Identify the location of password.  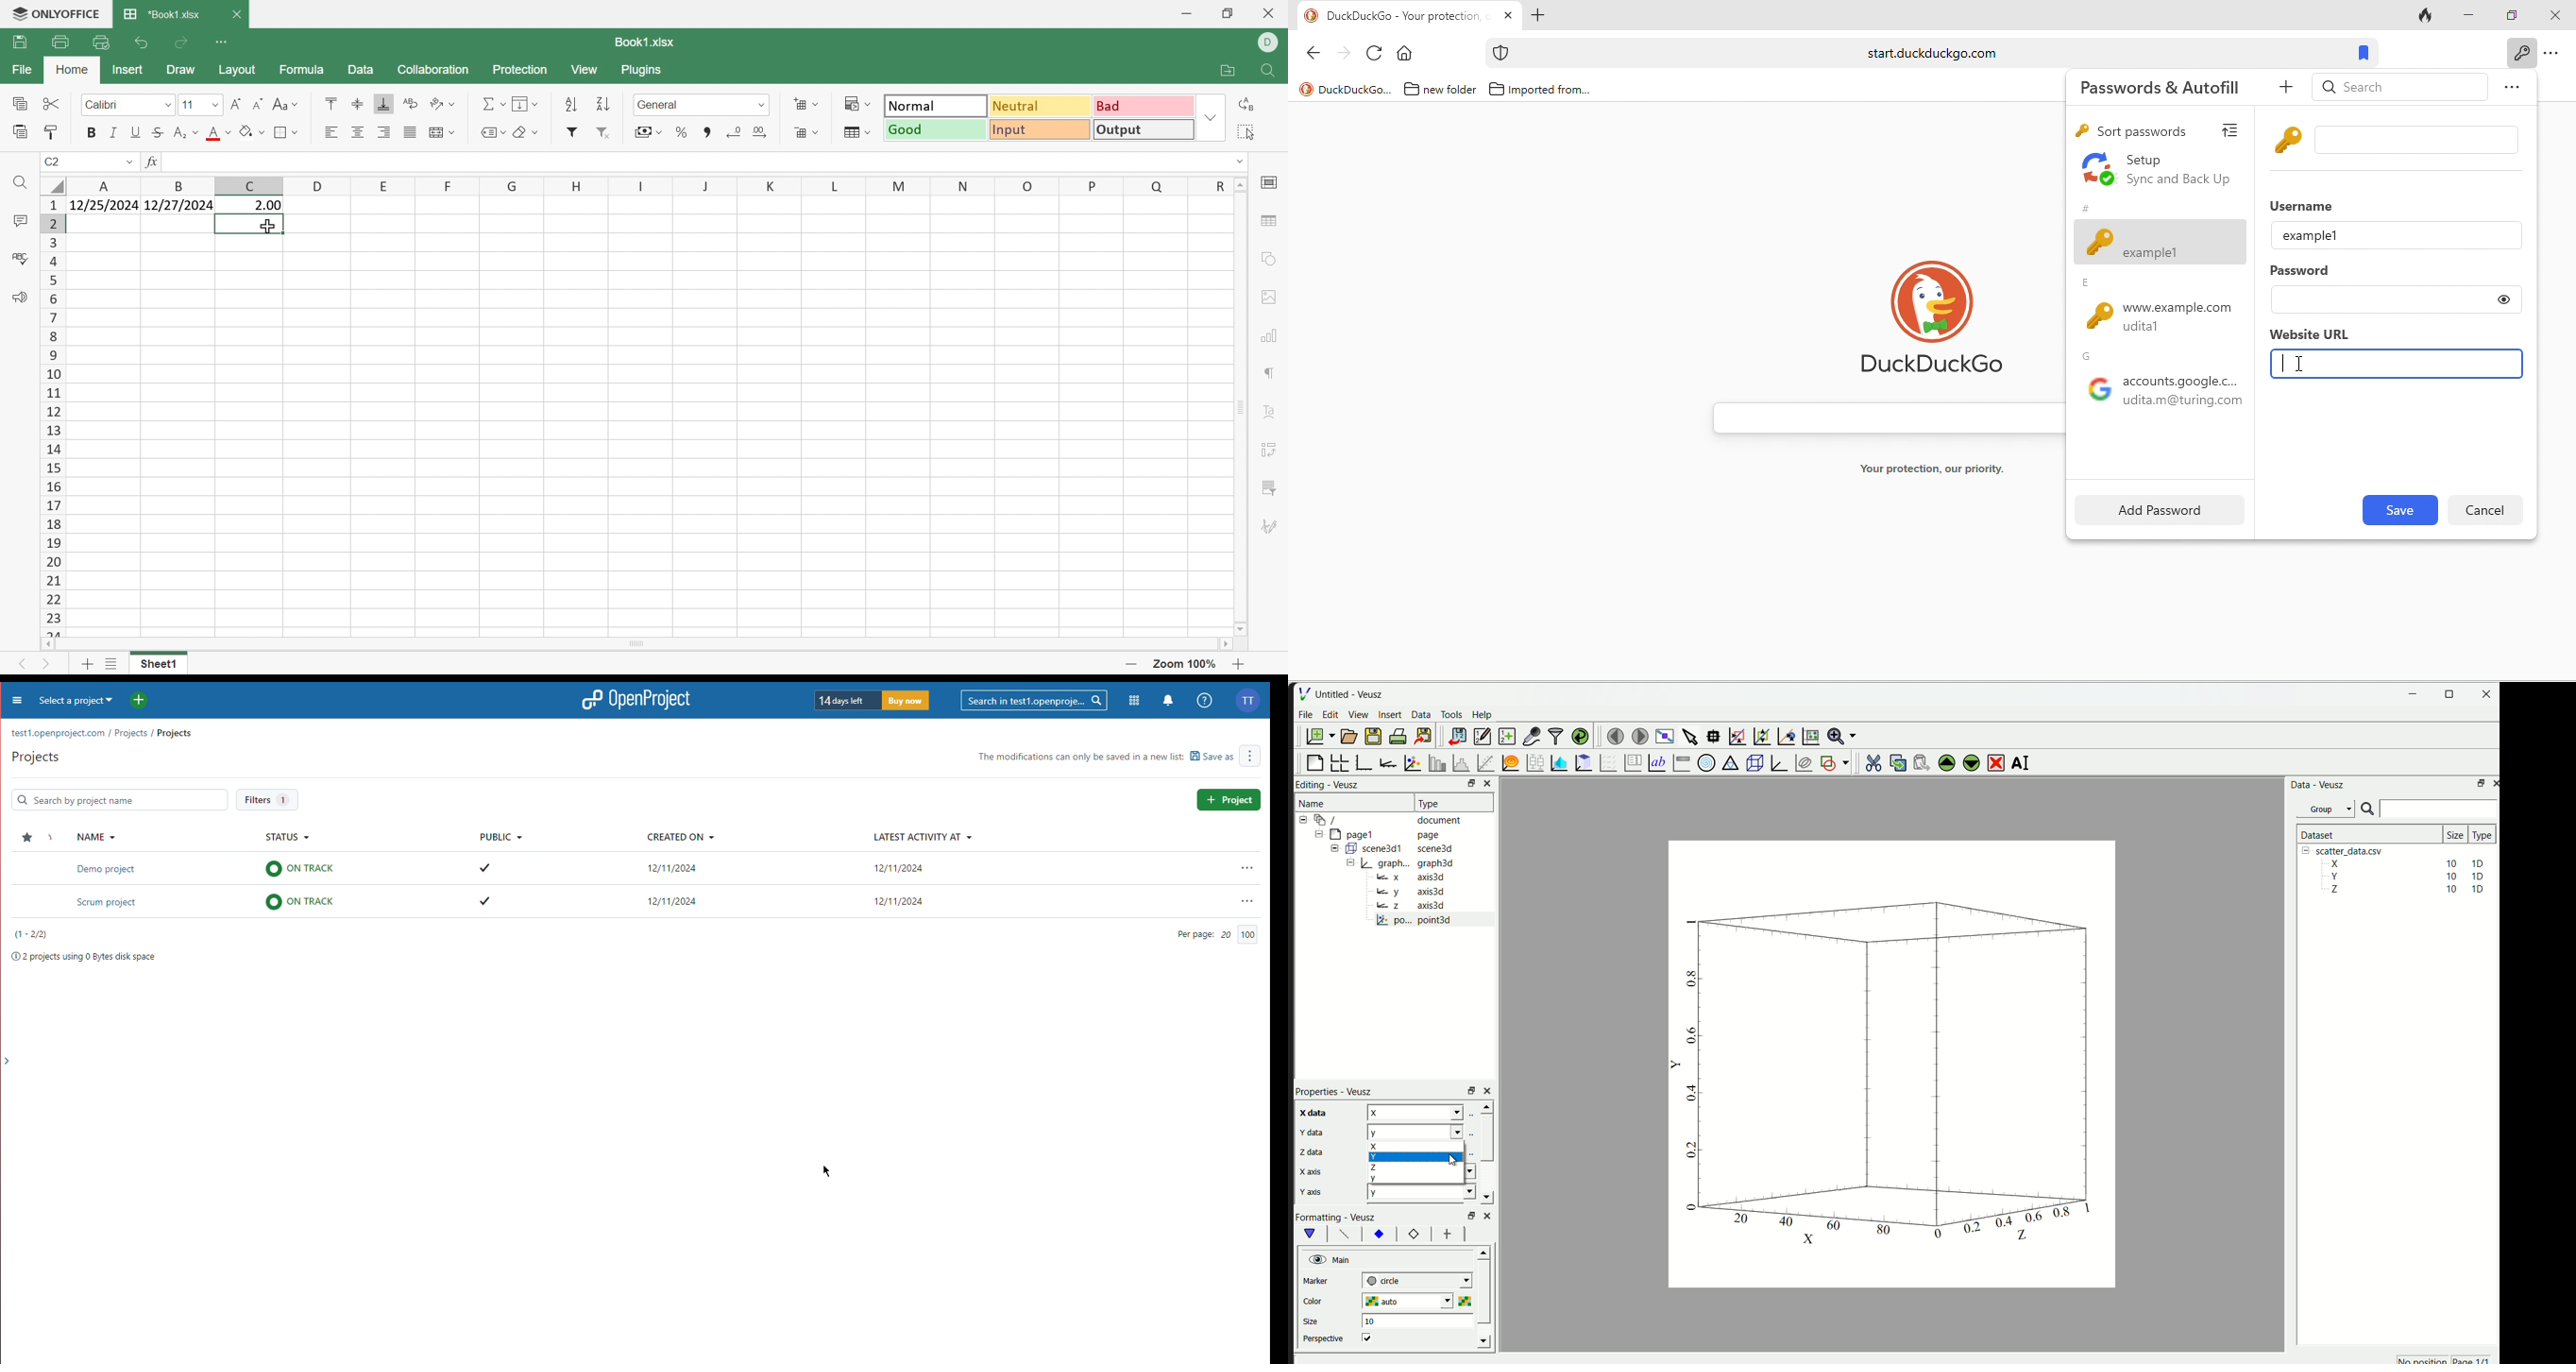
(2302, 272).